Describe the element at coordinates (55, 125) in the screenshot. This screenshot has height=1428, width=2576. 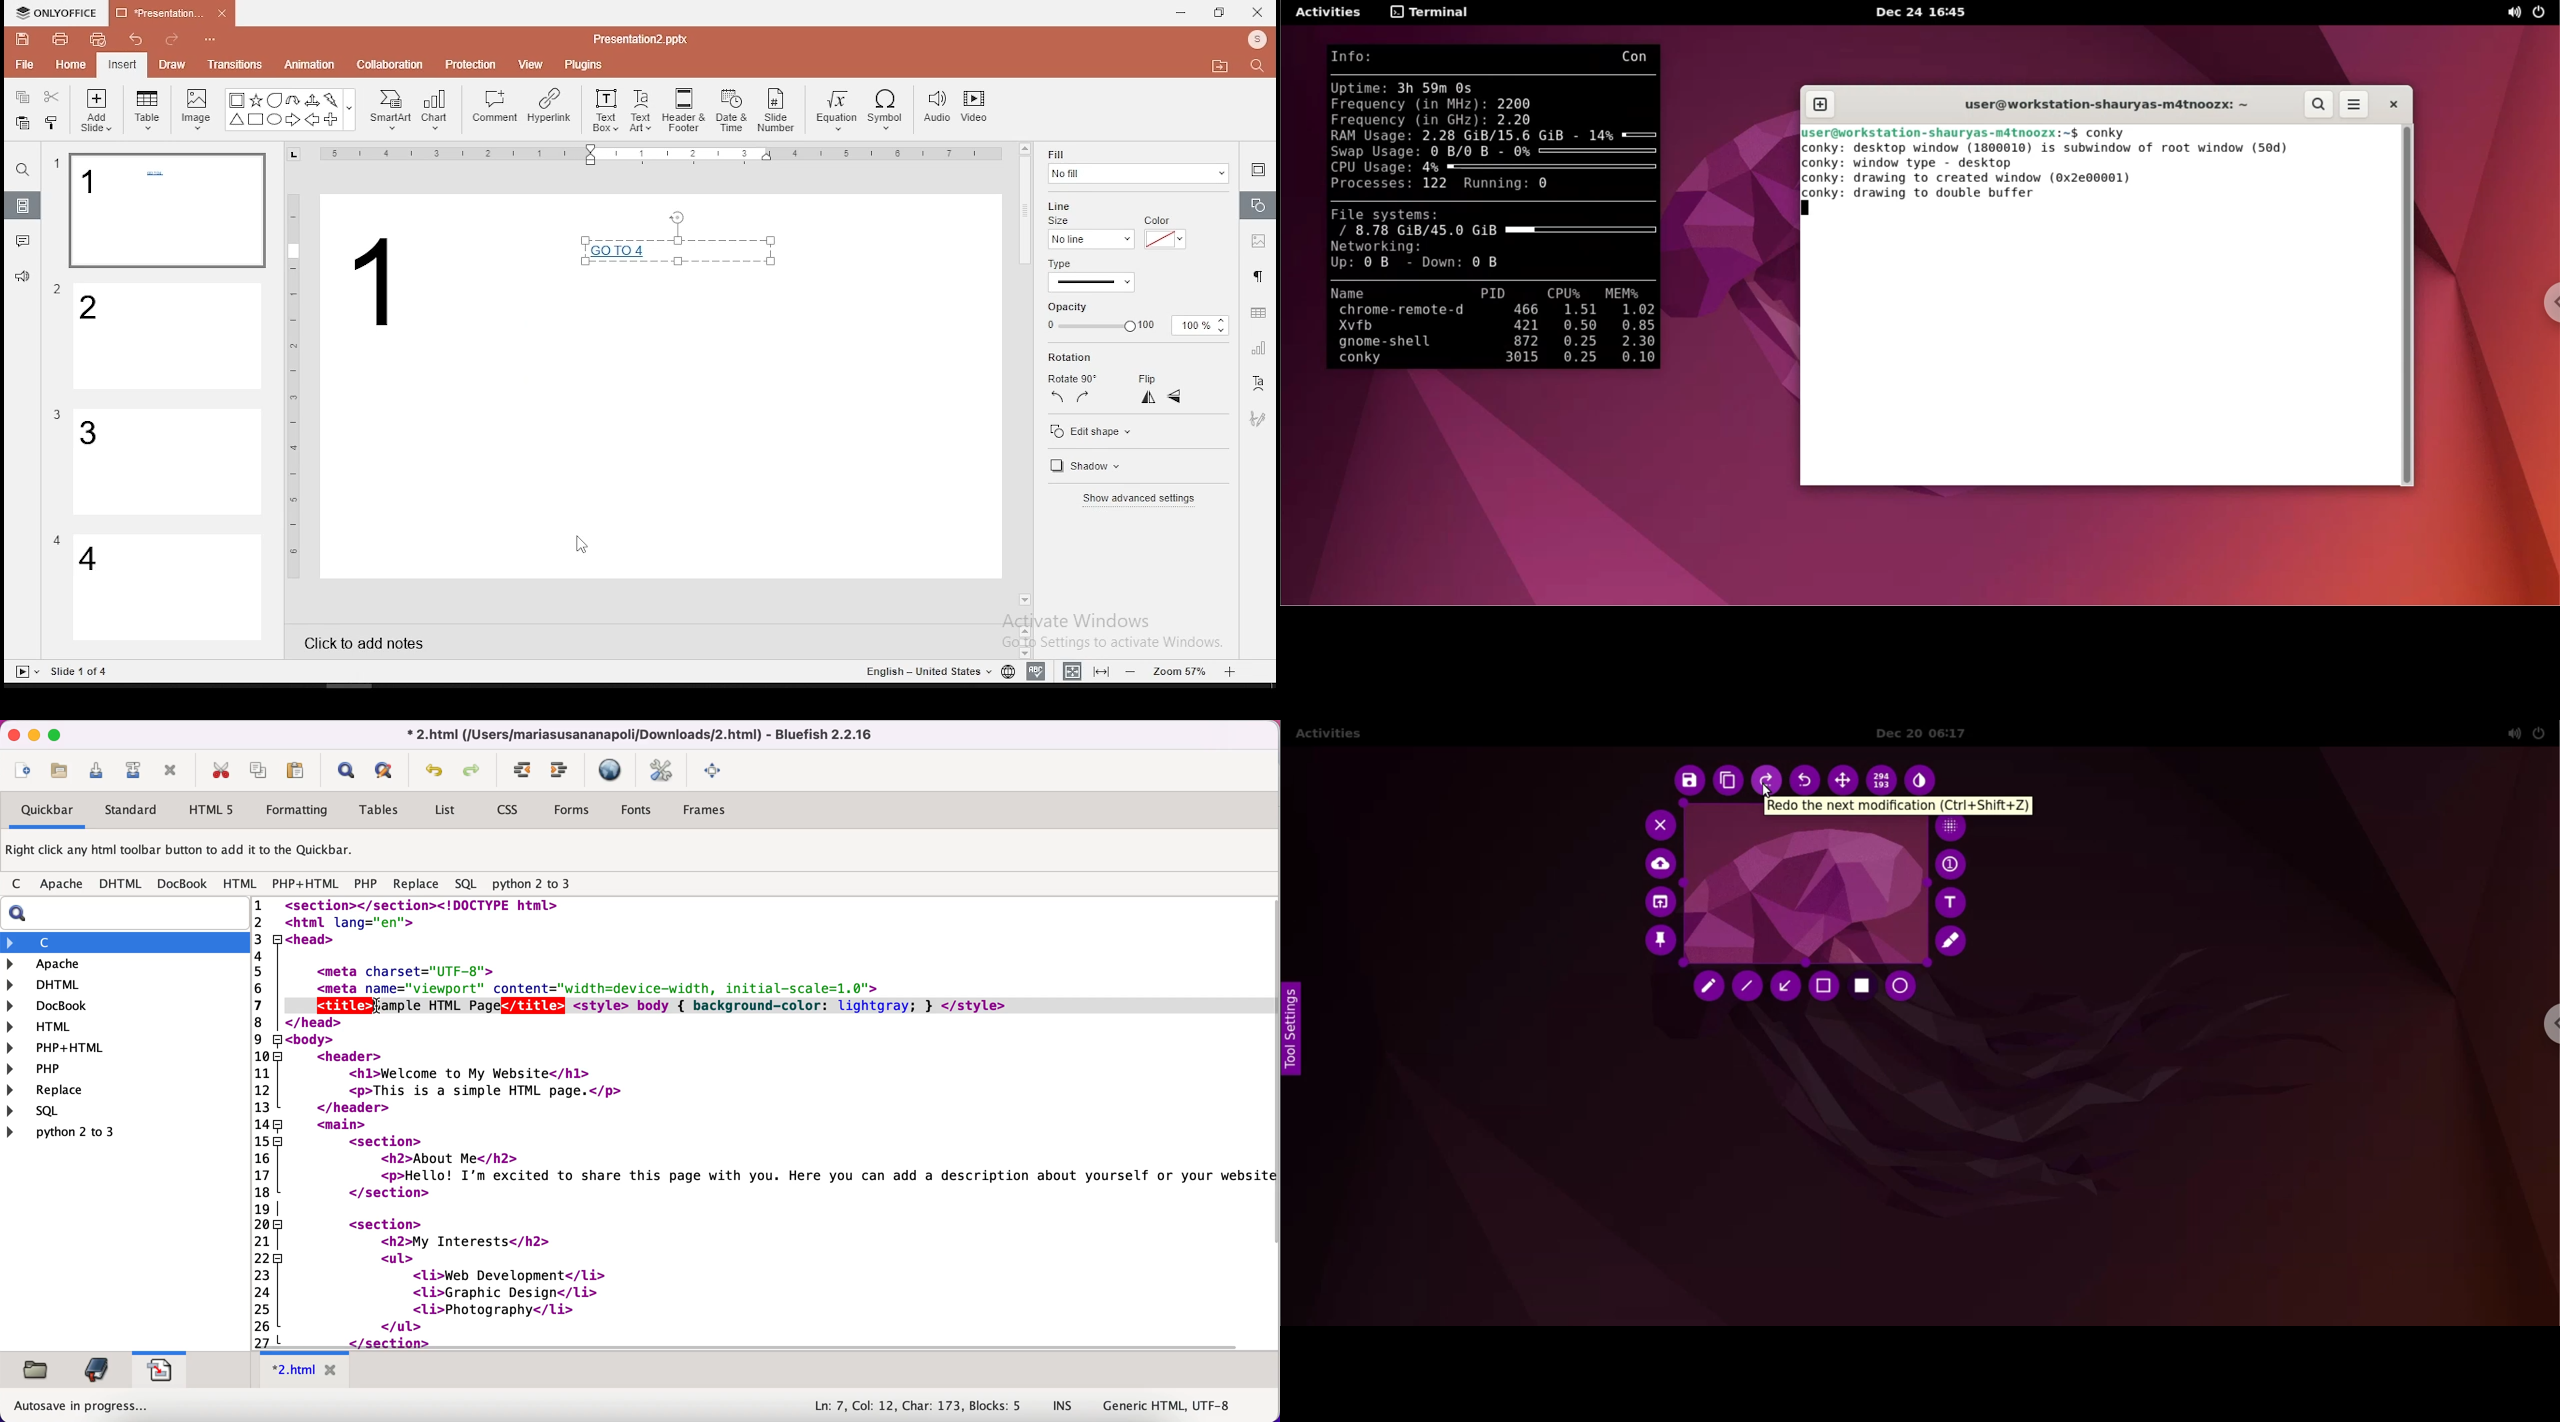
I see `clone formatting` at that location.